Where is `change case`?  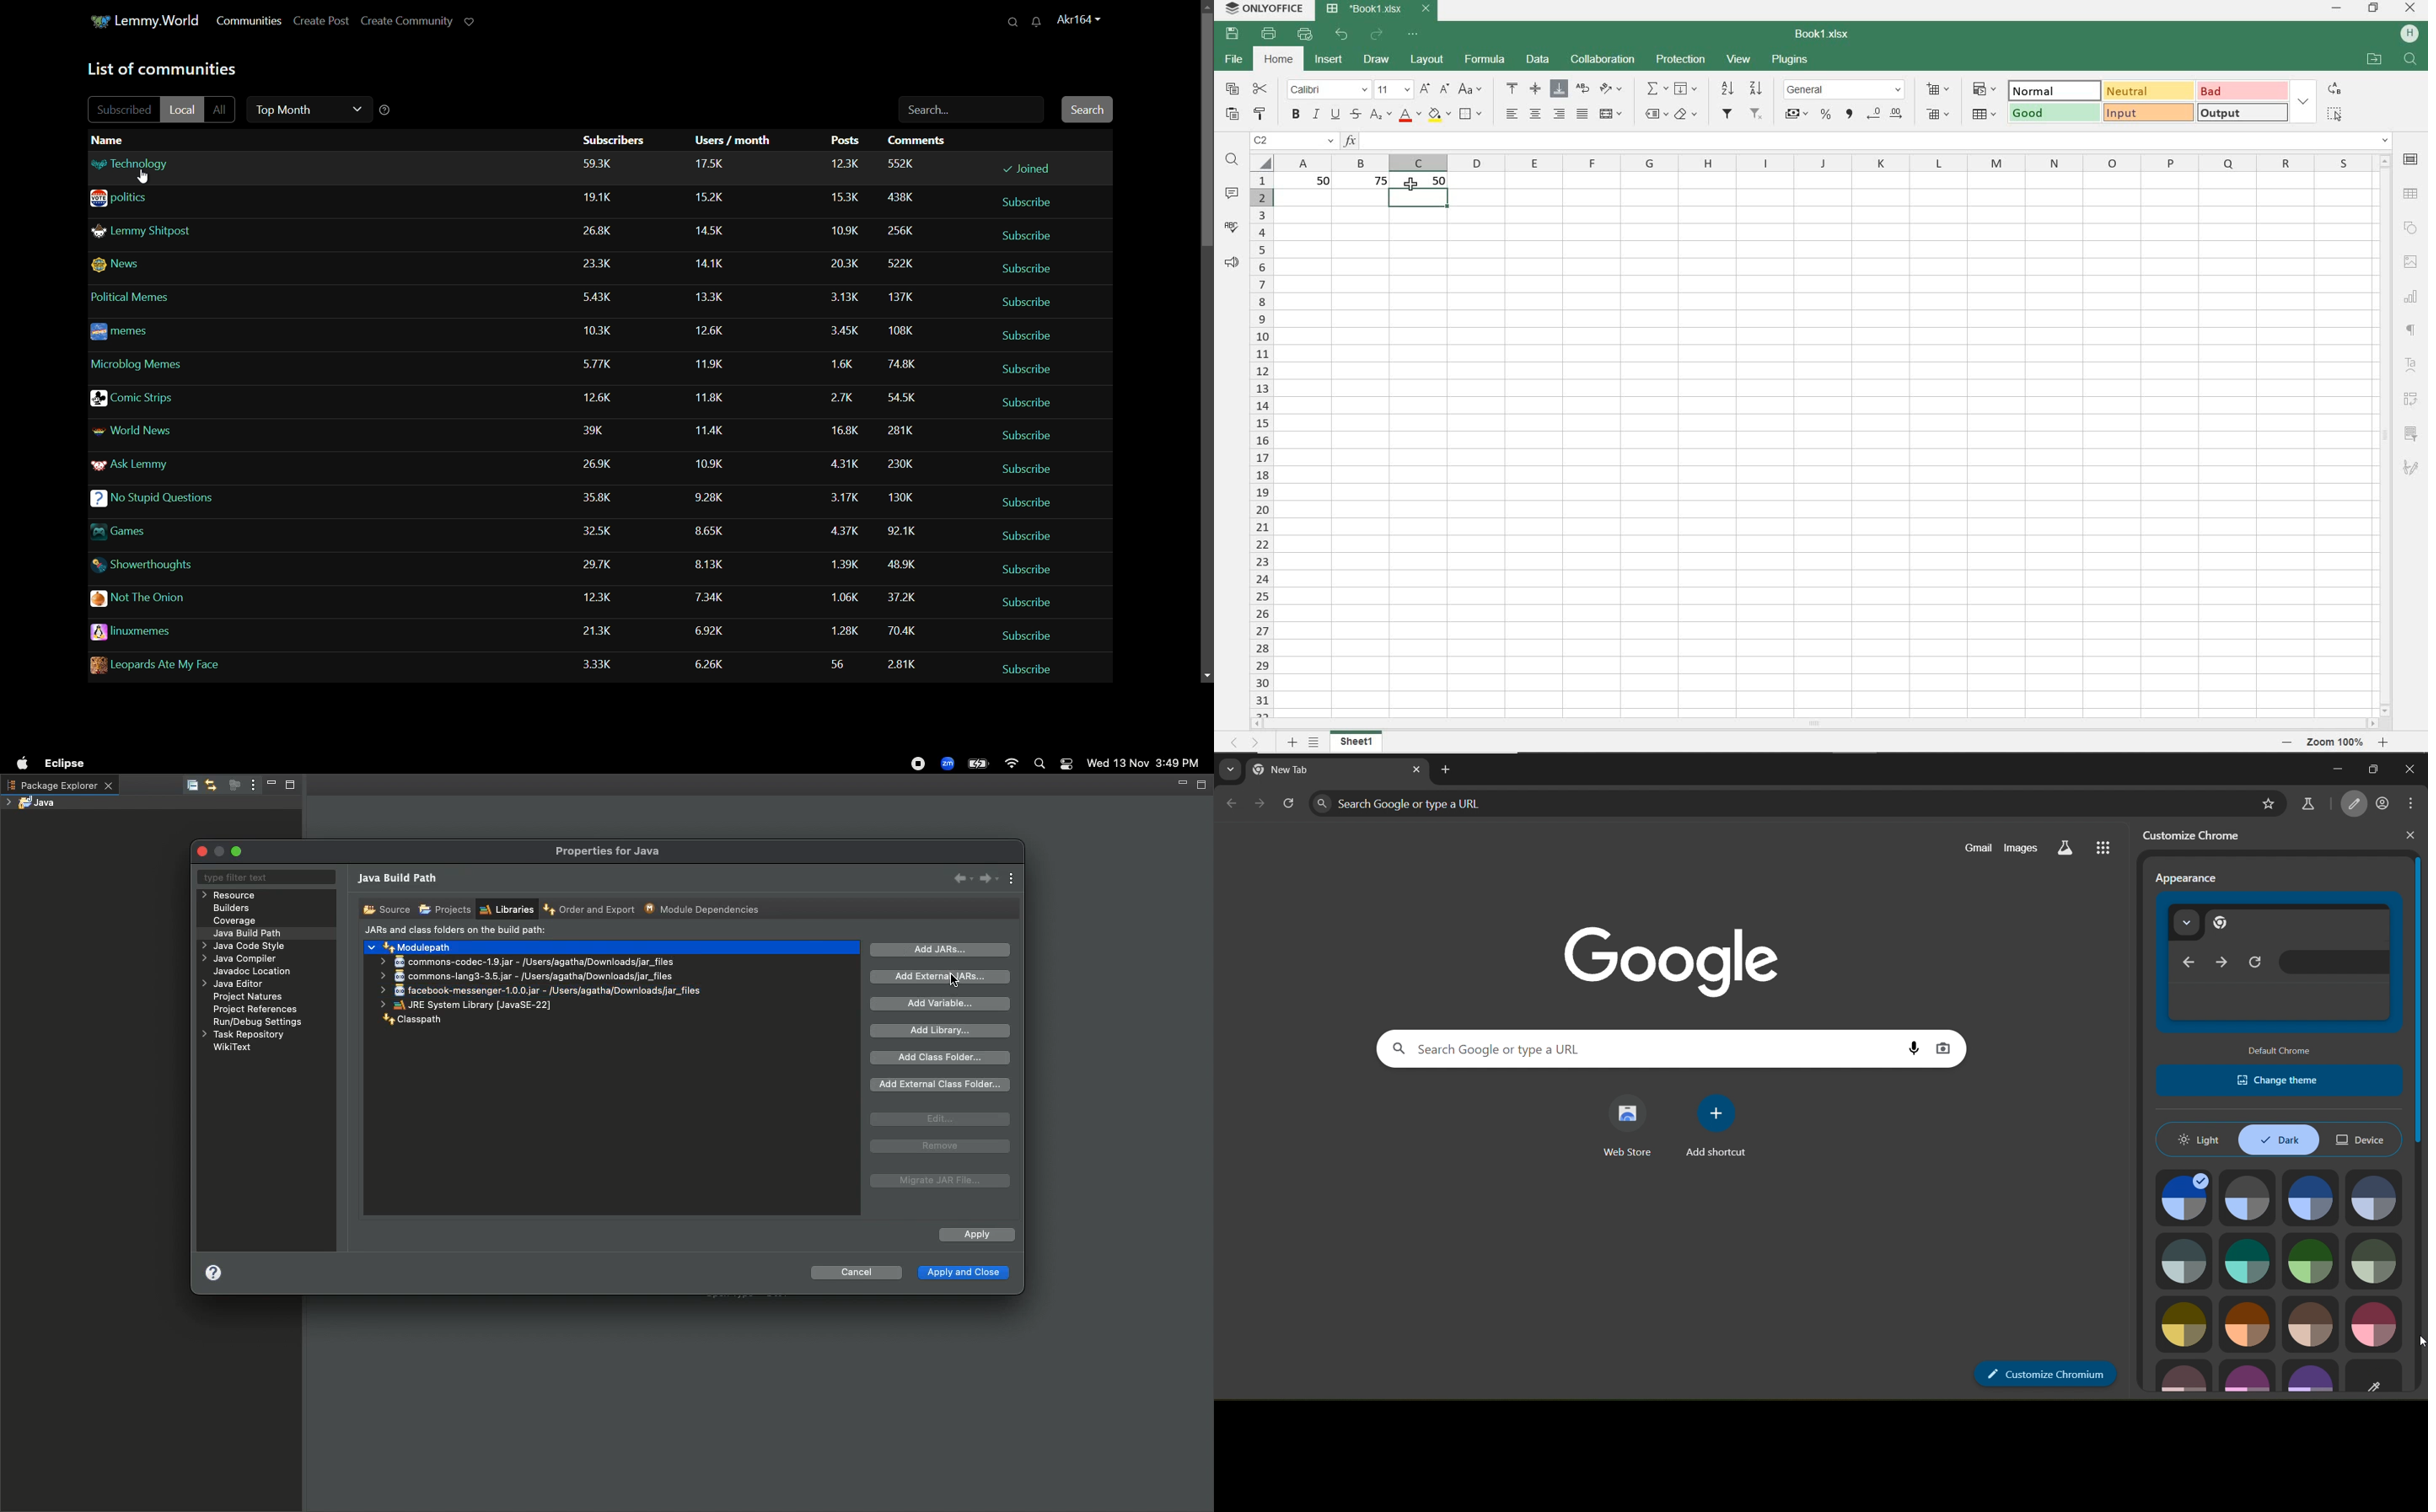
change case is located at coordinates (1471, 90).